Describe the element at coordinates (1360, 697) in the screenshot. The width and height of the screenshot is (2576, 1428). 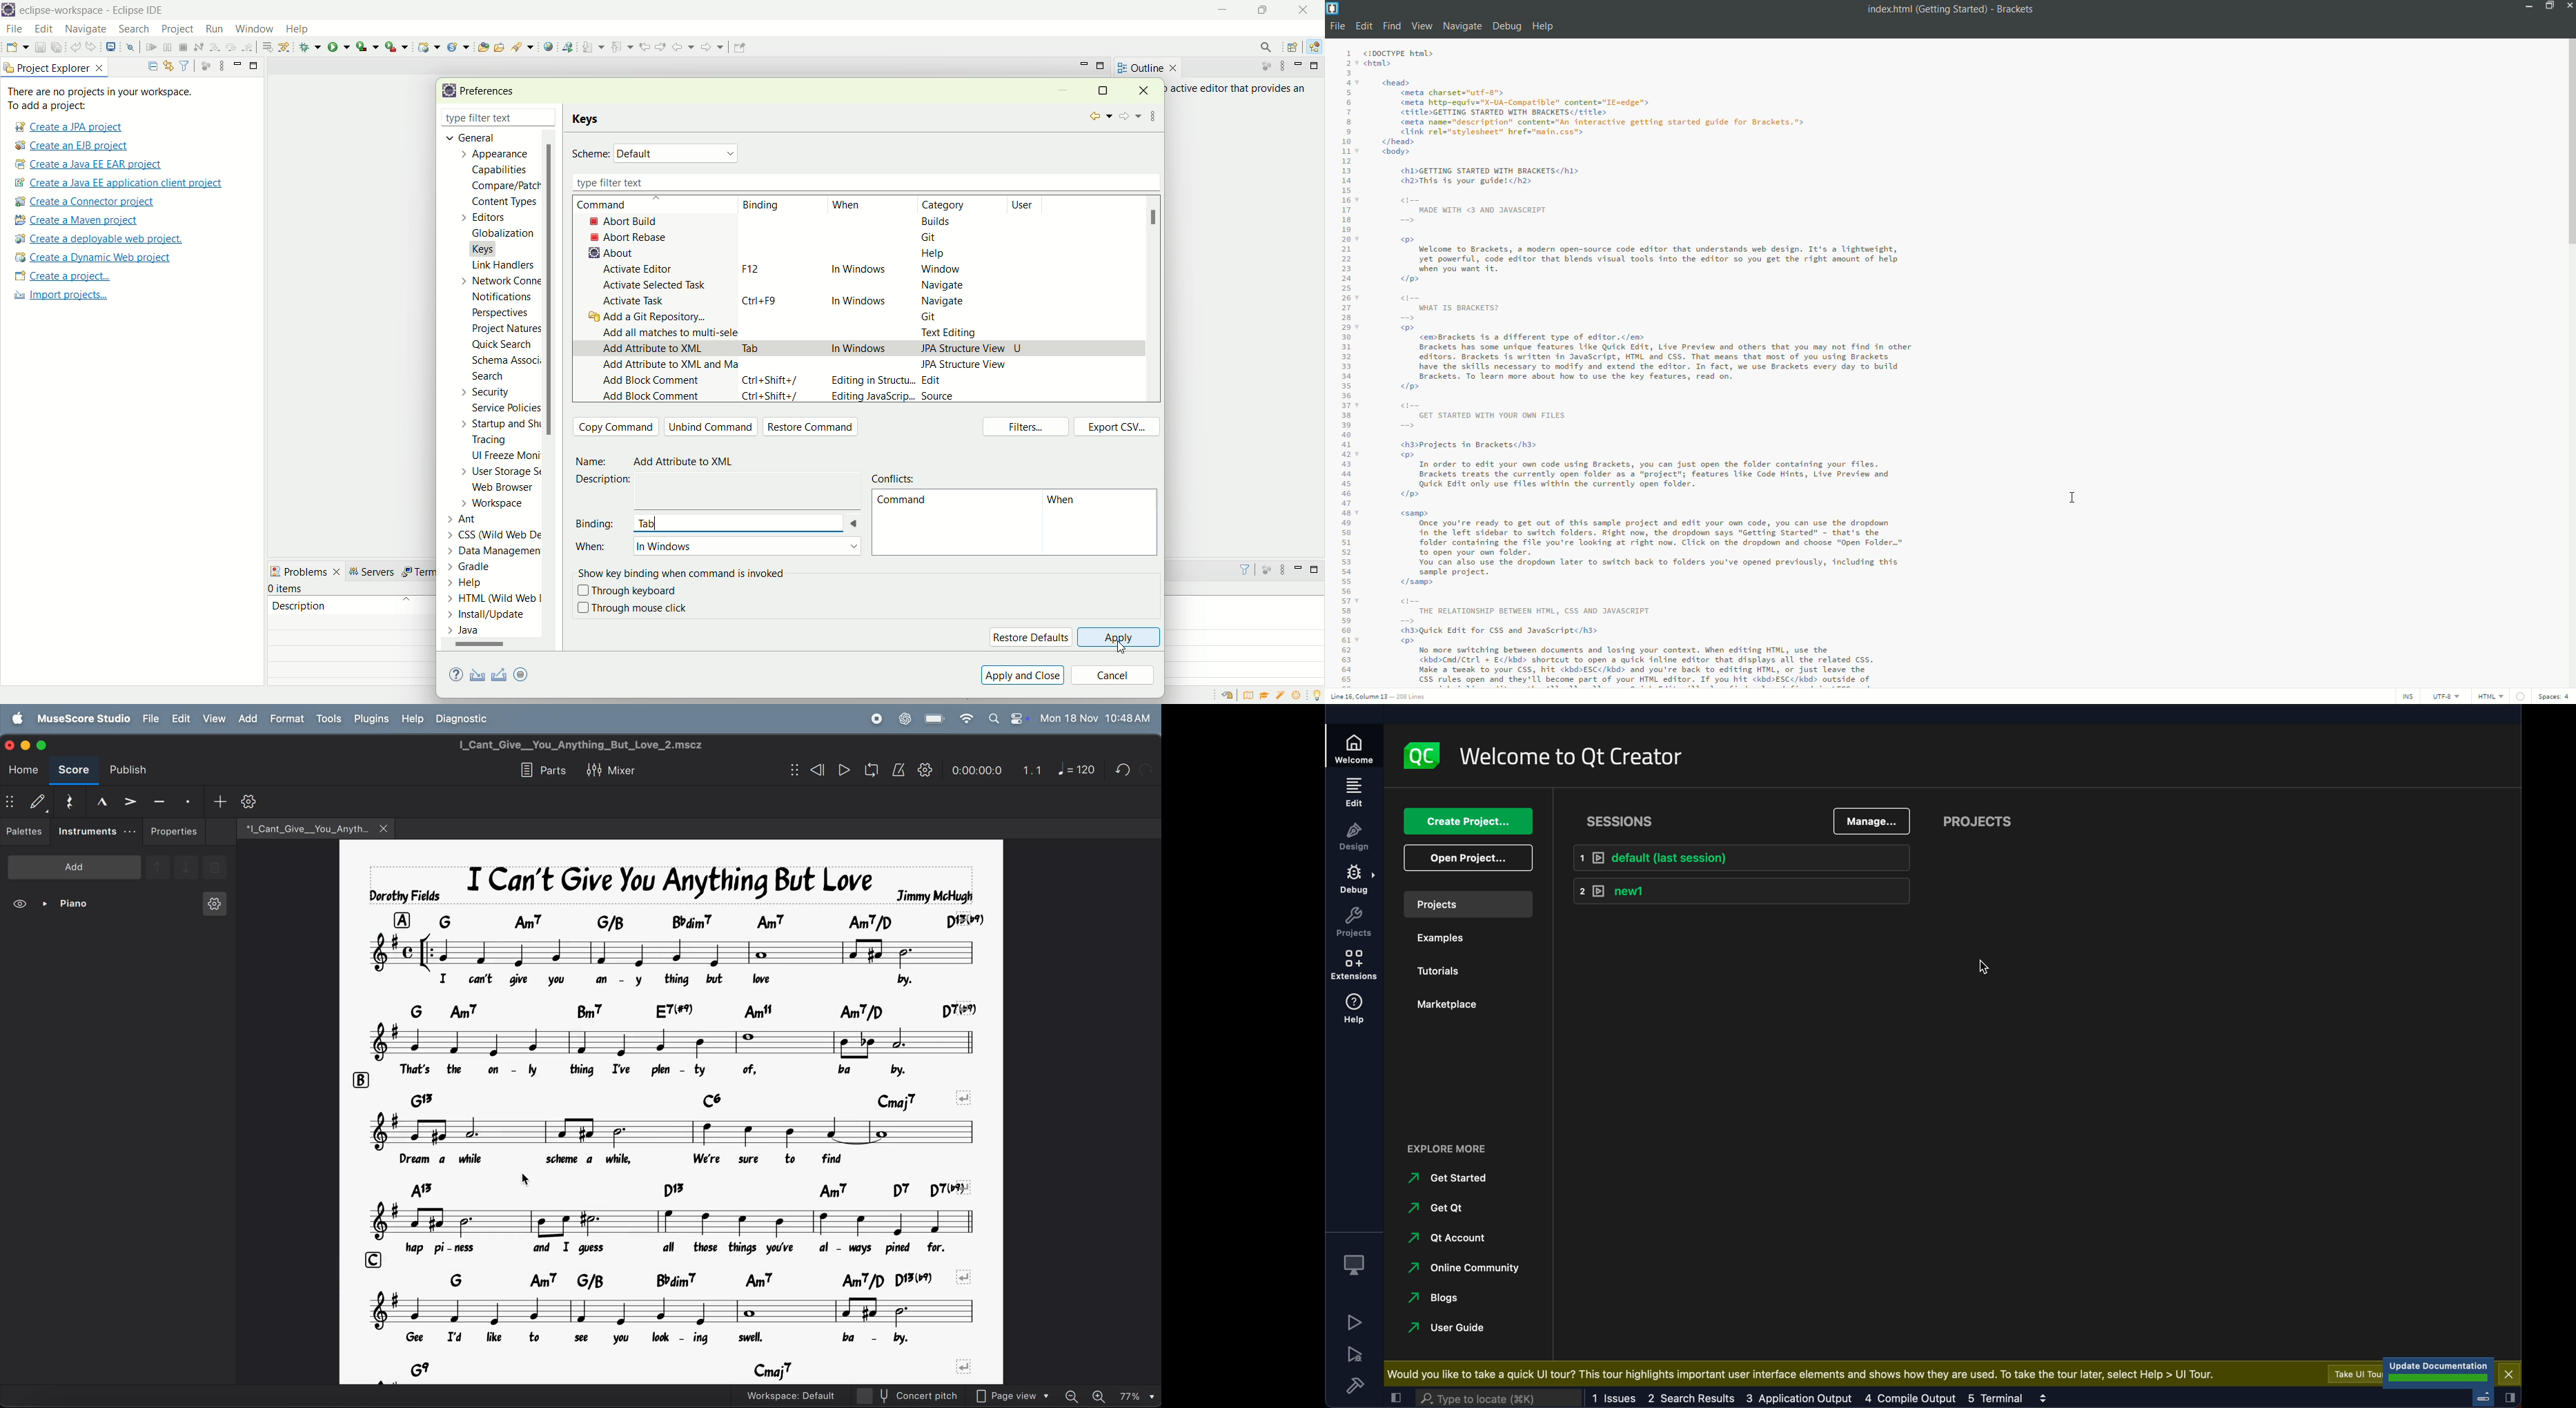
I see `cursor position` at that location.